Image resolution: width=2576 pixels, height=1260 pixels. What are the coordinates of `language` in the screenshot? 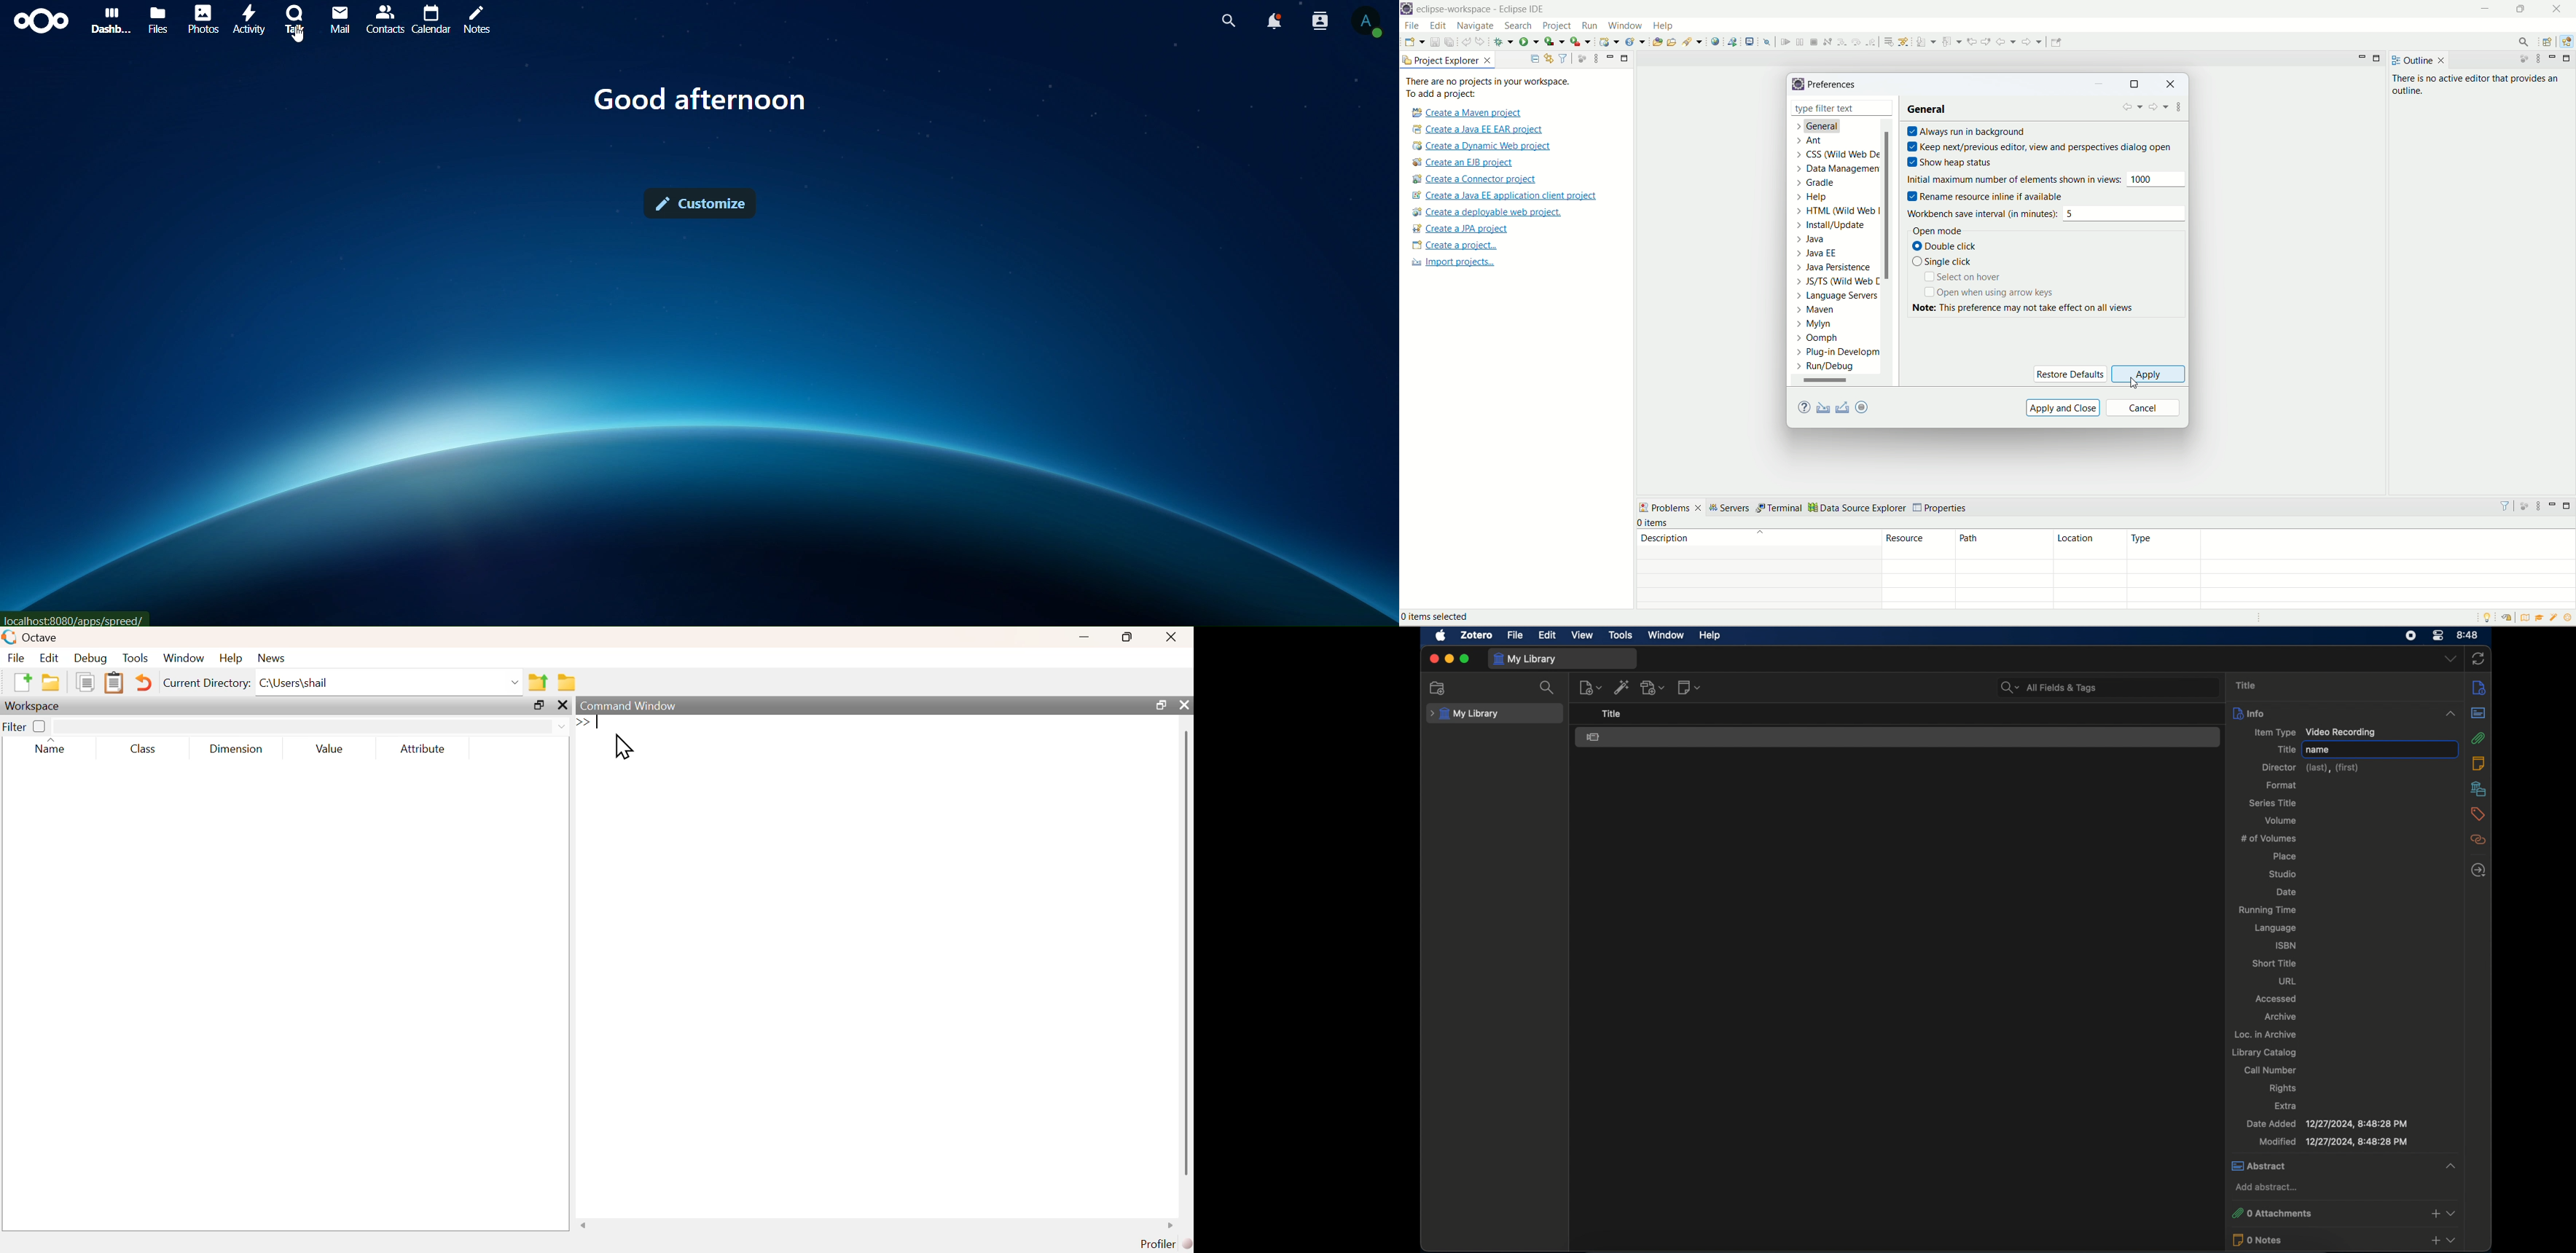 It's located at (2276, 928).